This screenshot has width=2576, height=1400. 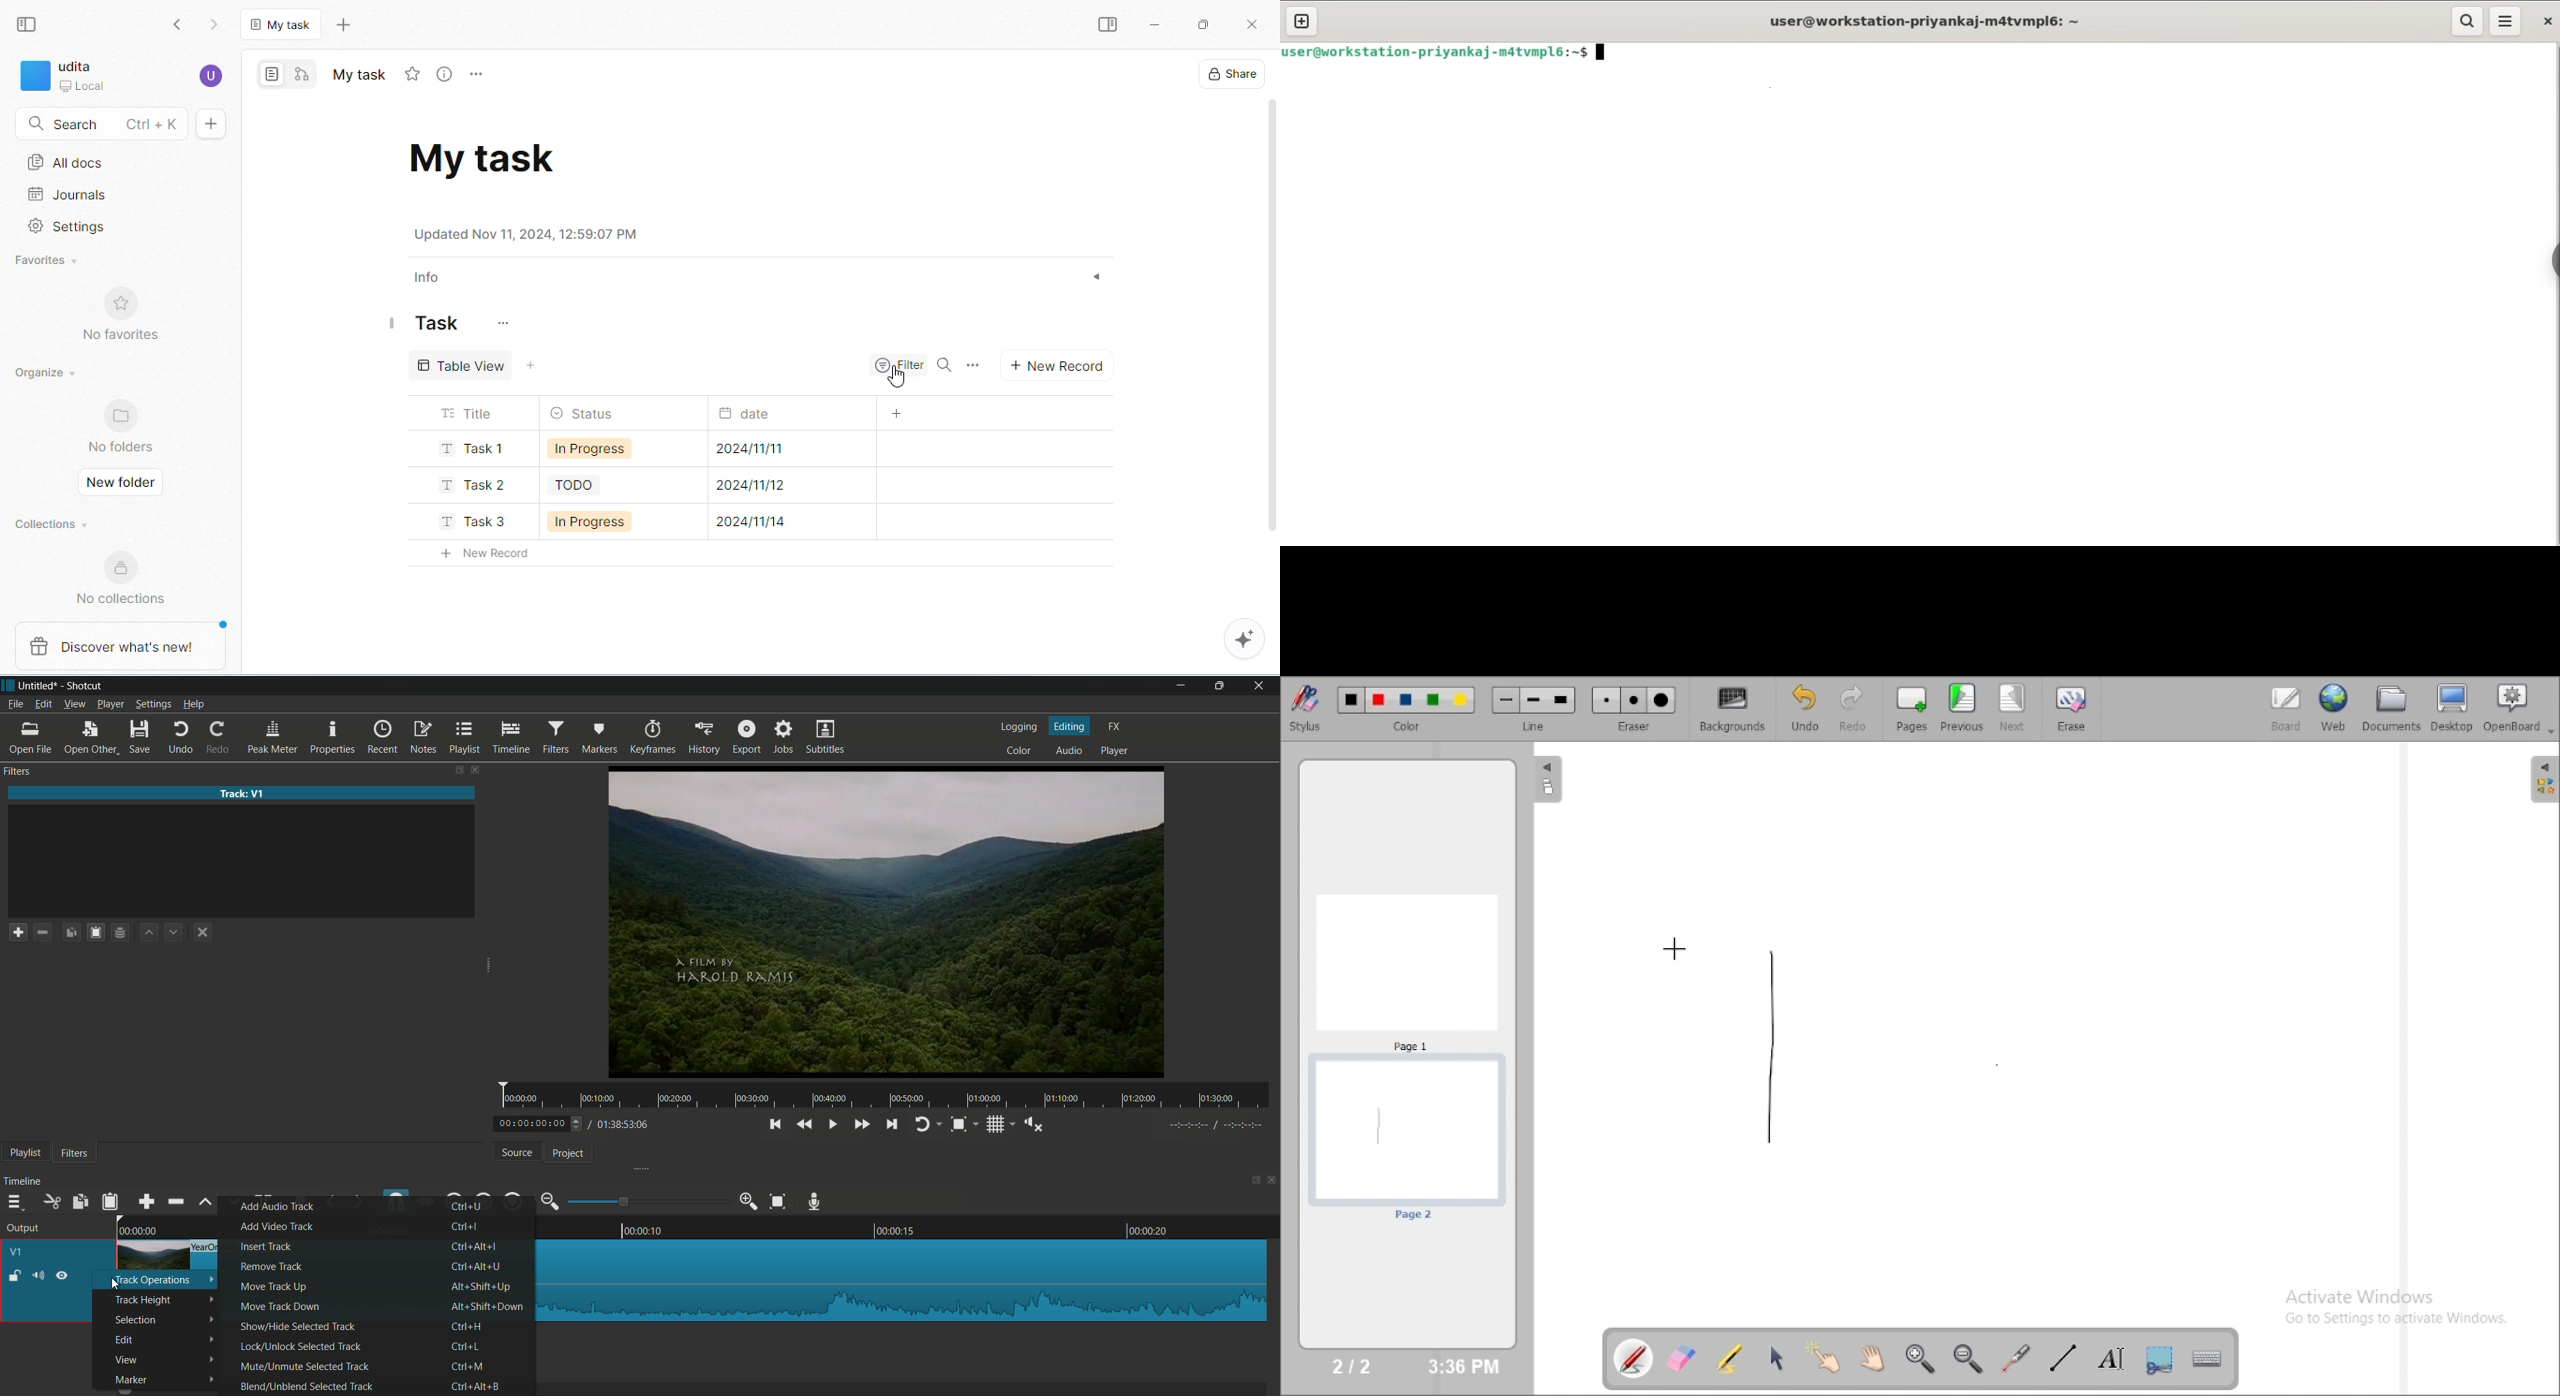 What do you see at coordinates (465, 1207) in the screenshot?
I see `key shortcut` at bounding box center [465, 1207].